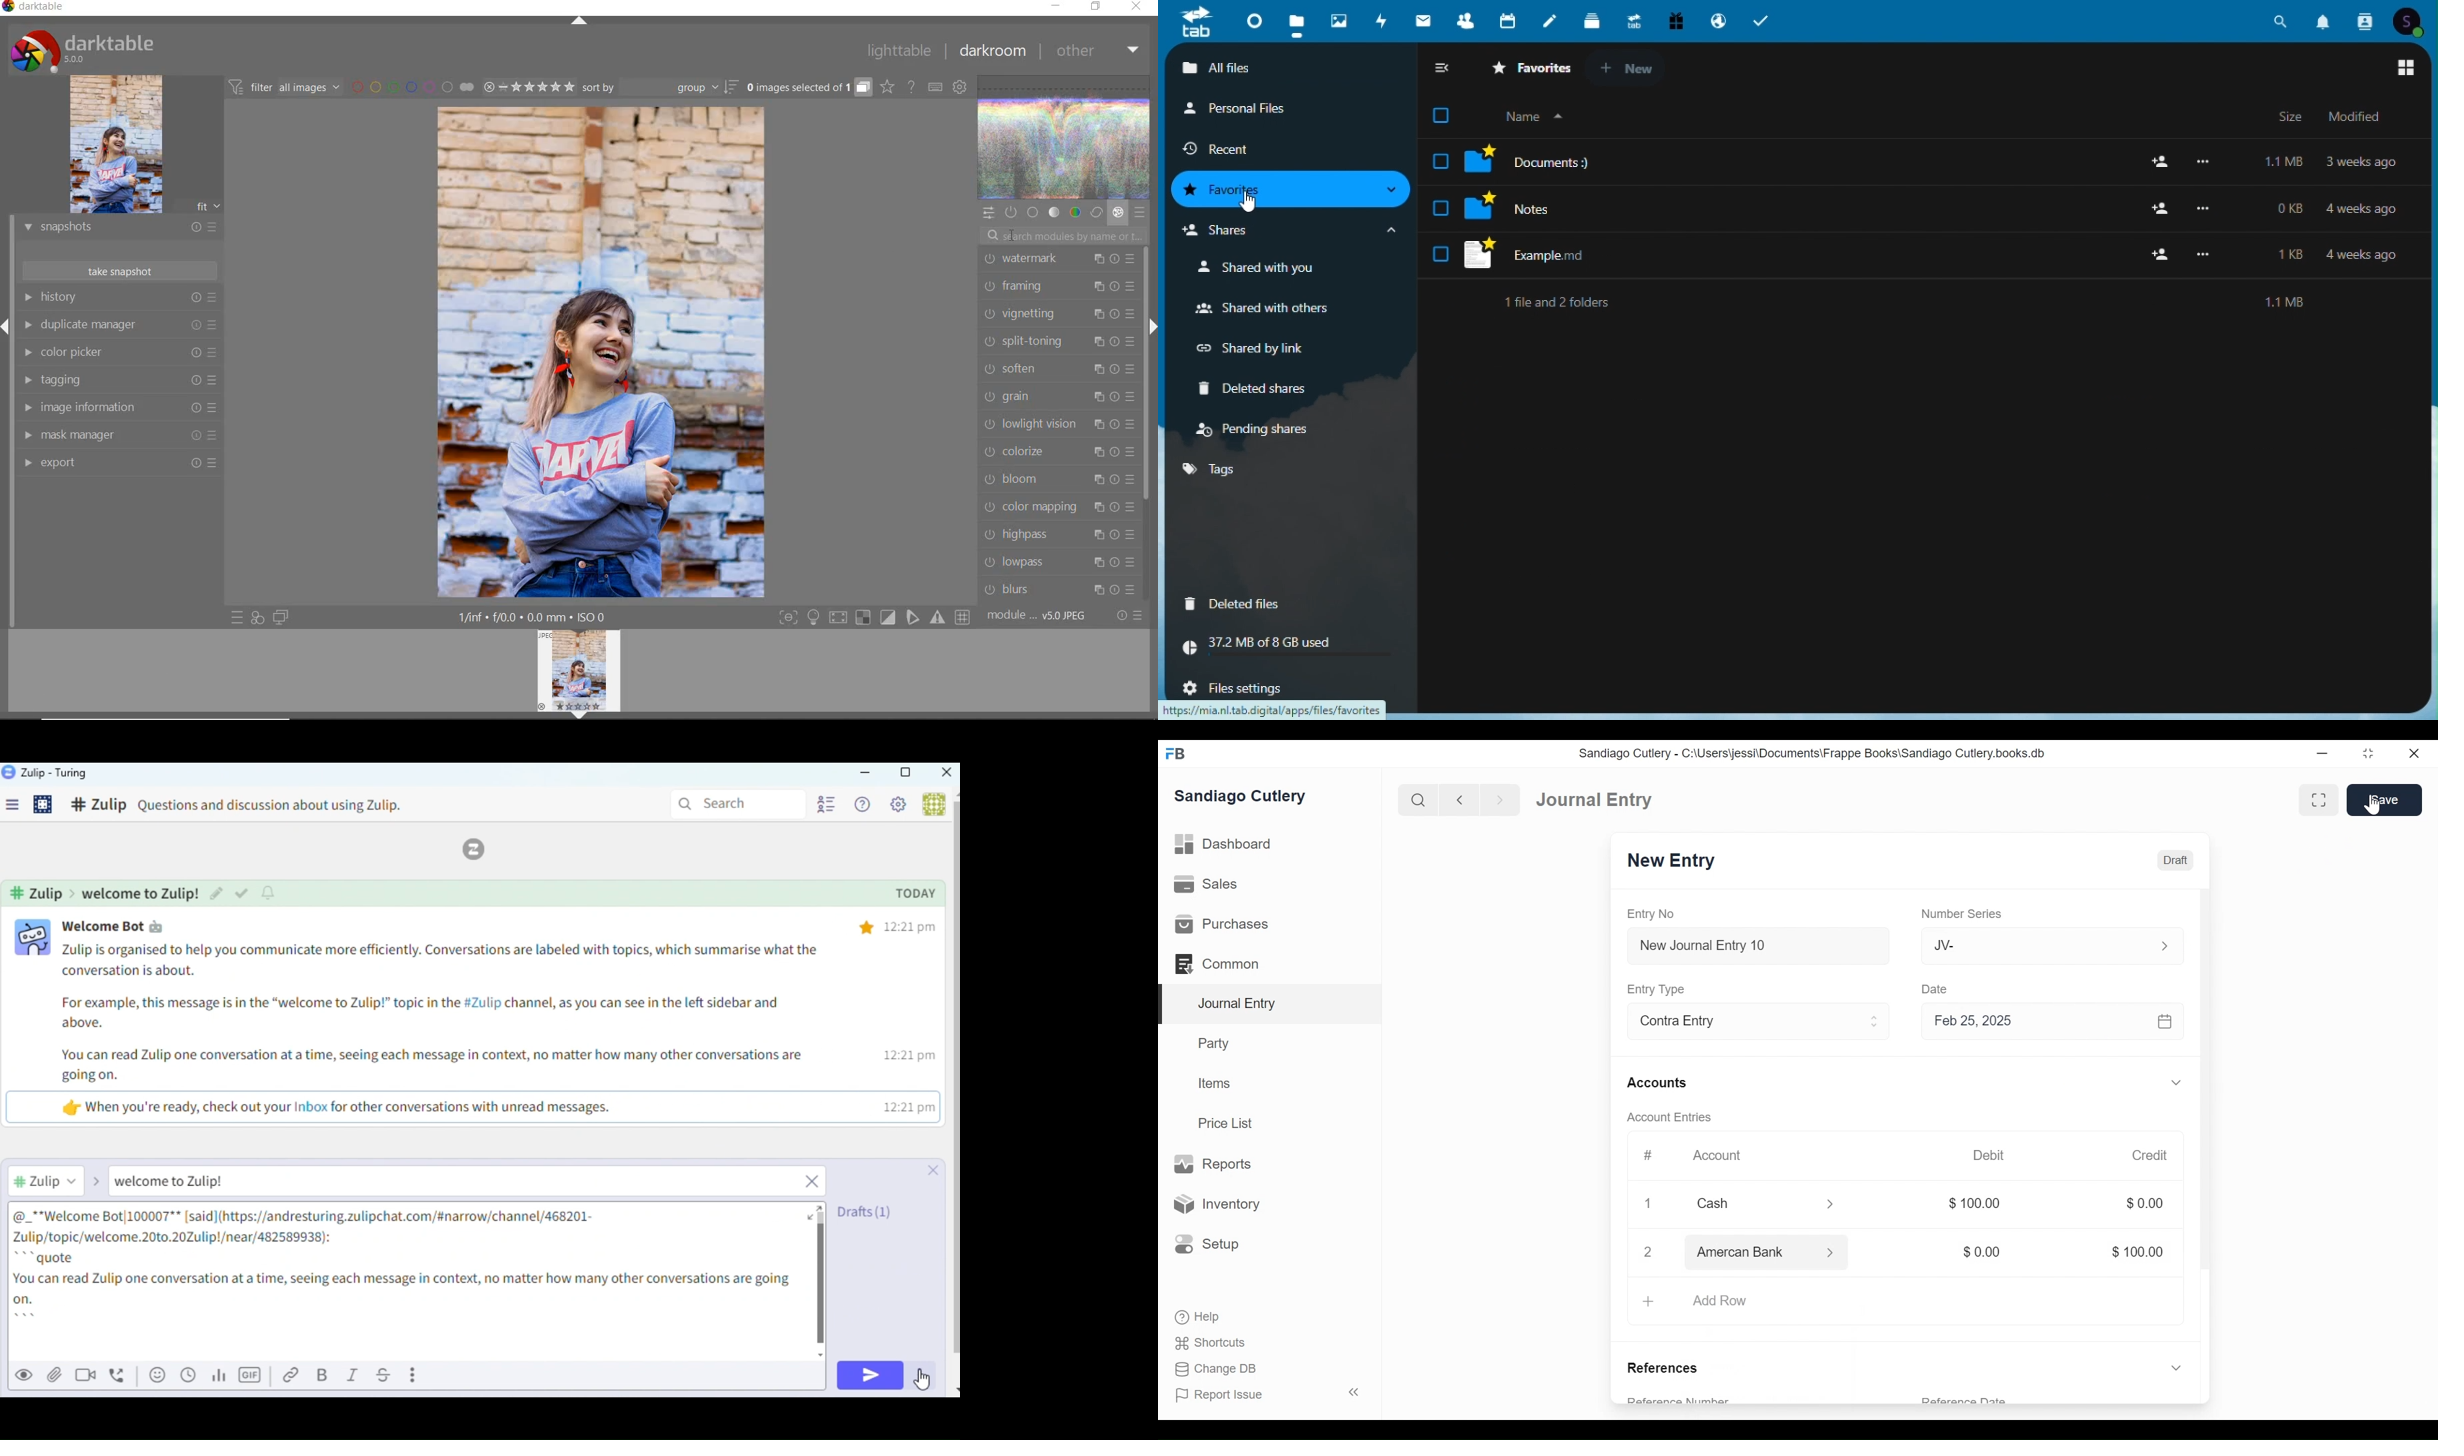 The width and height of the screenshot is (2464, 1456). I want to click on Modified, so click(2357, 117).